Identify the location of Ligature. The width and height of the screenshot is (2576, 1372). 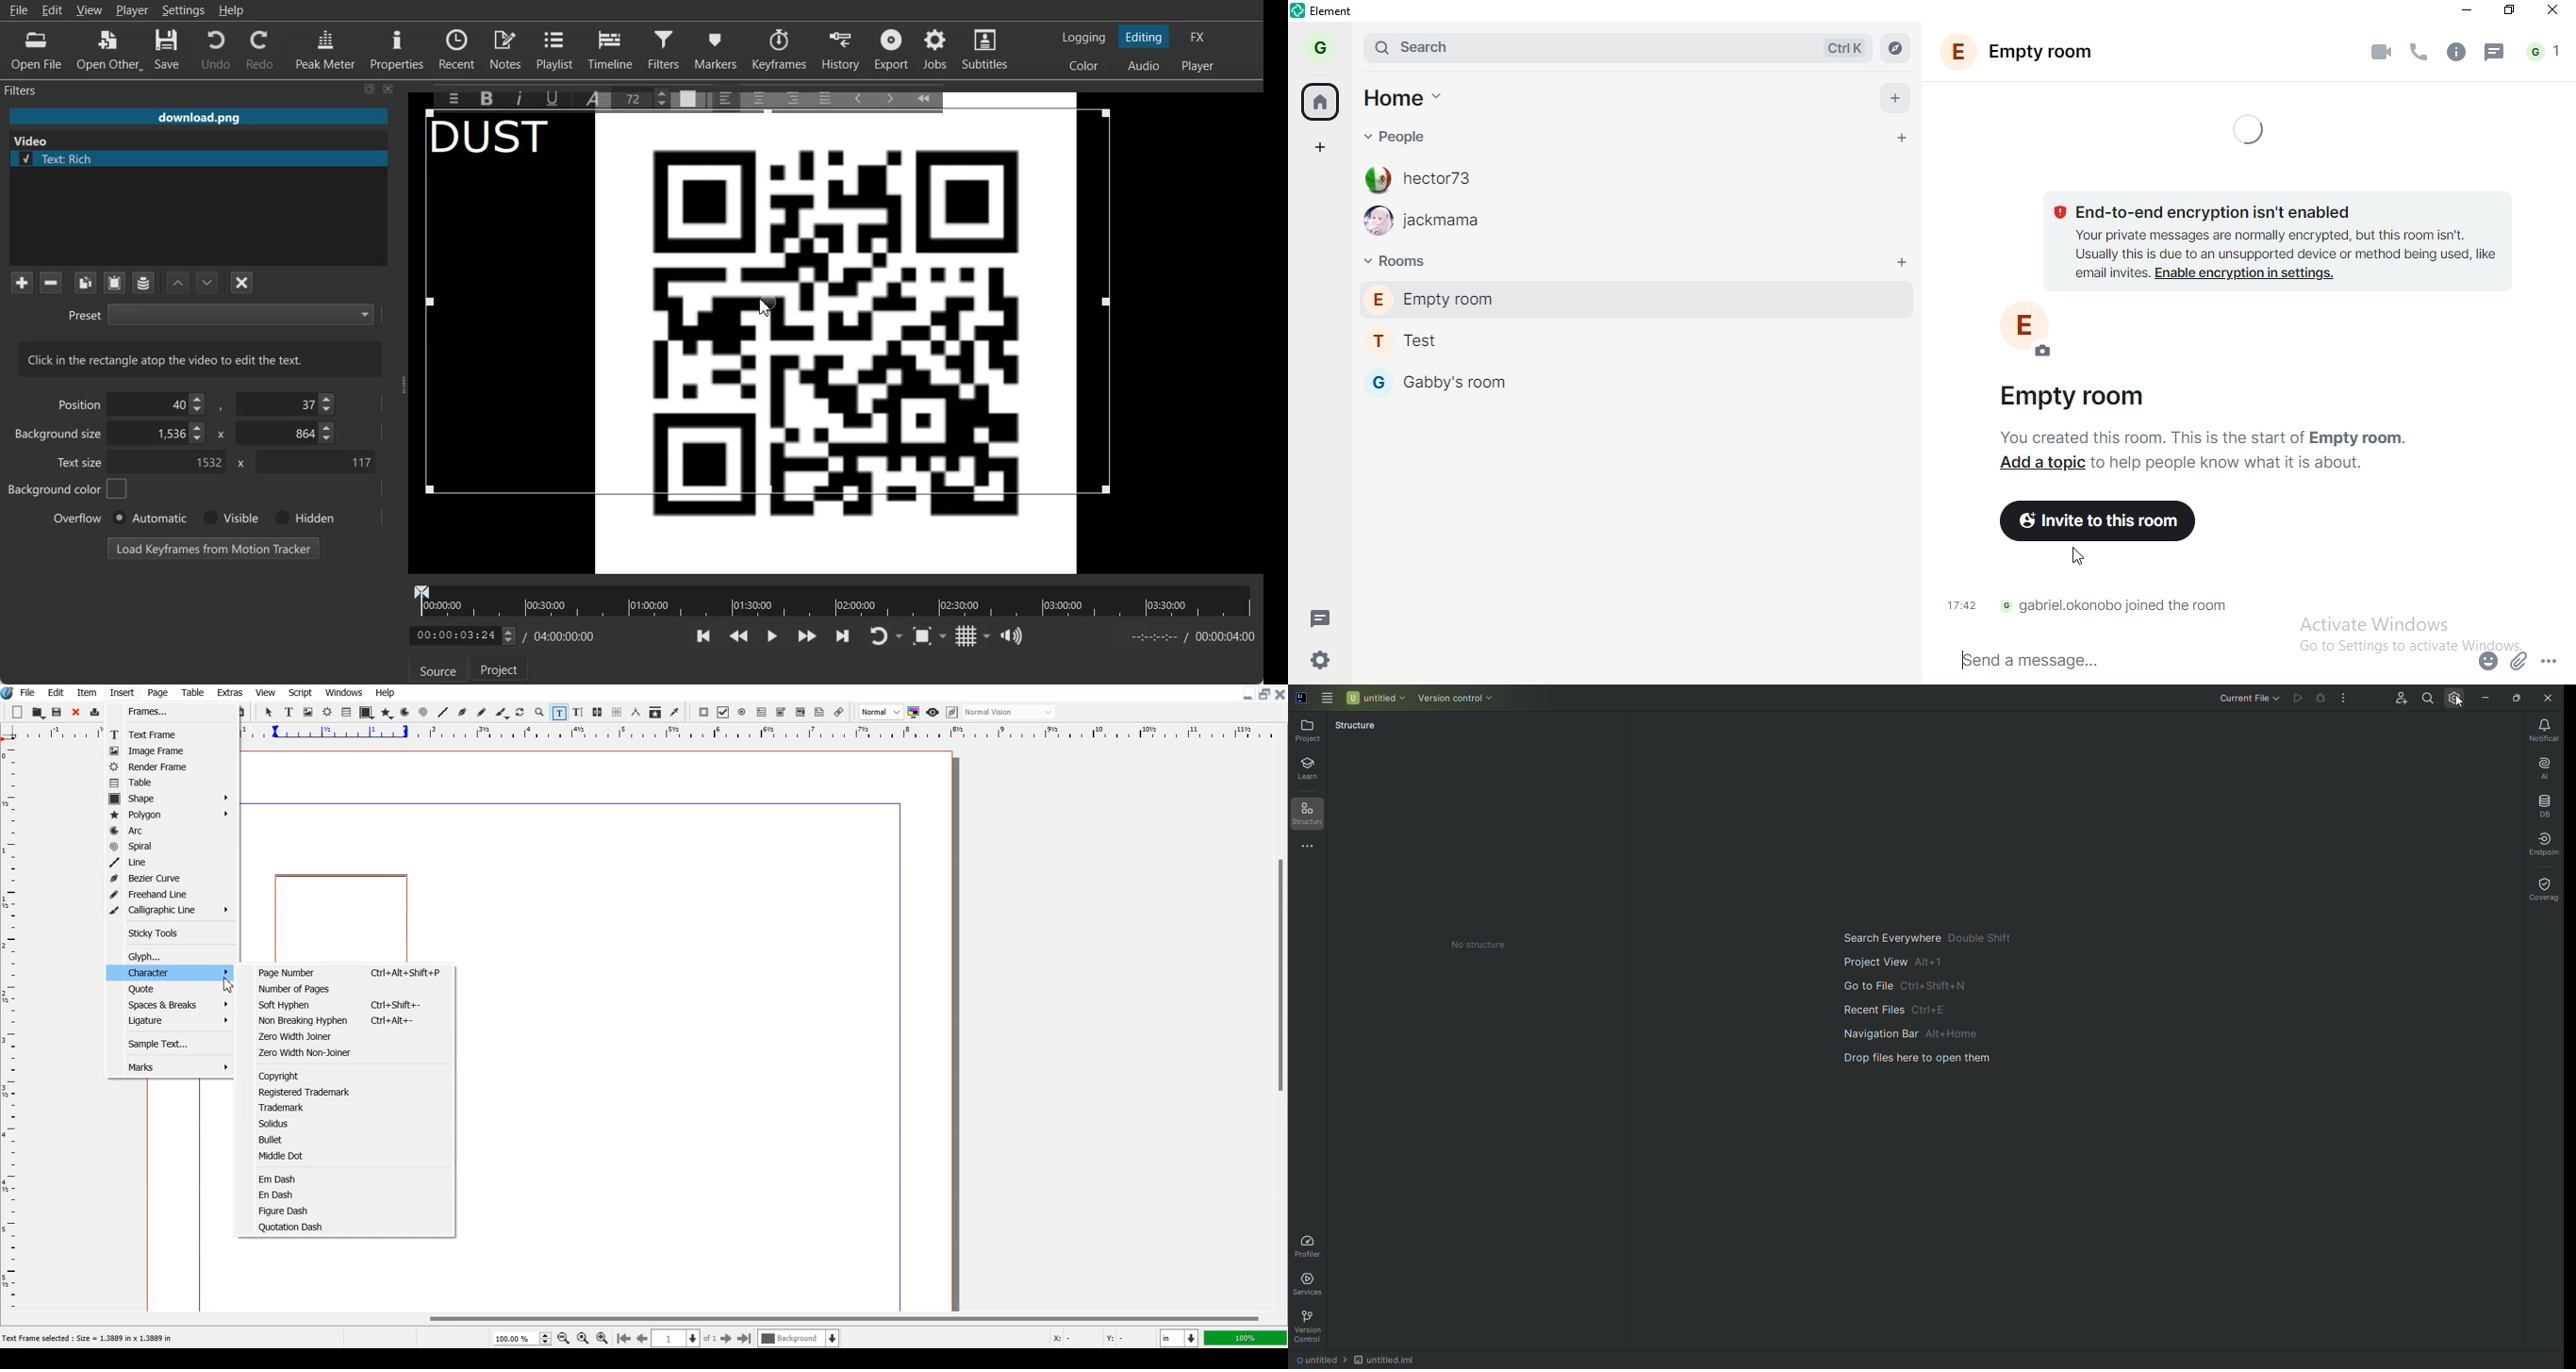
(168, 1021).